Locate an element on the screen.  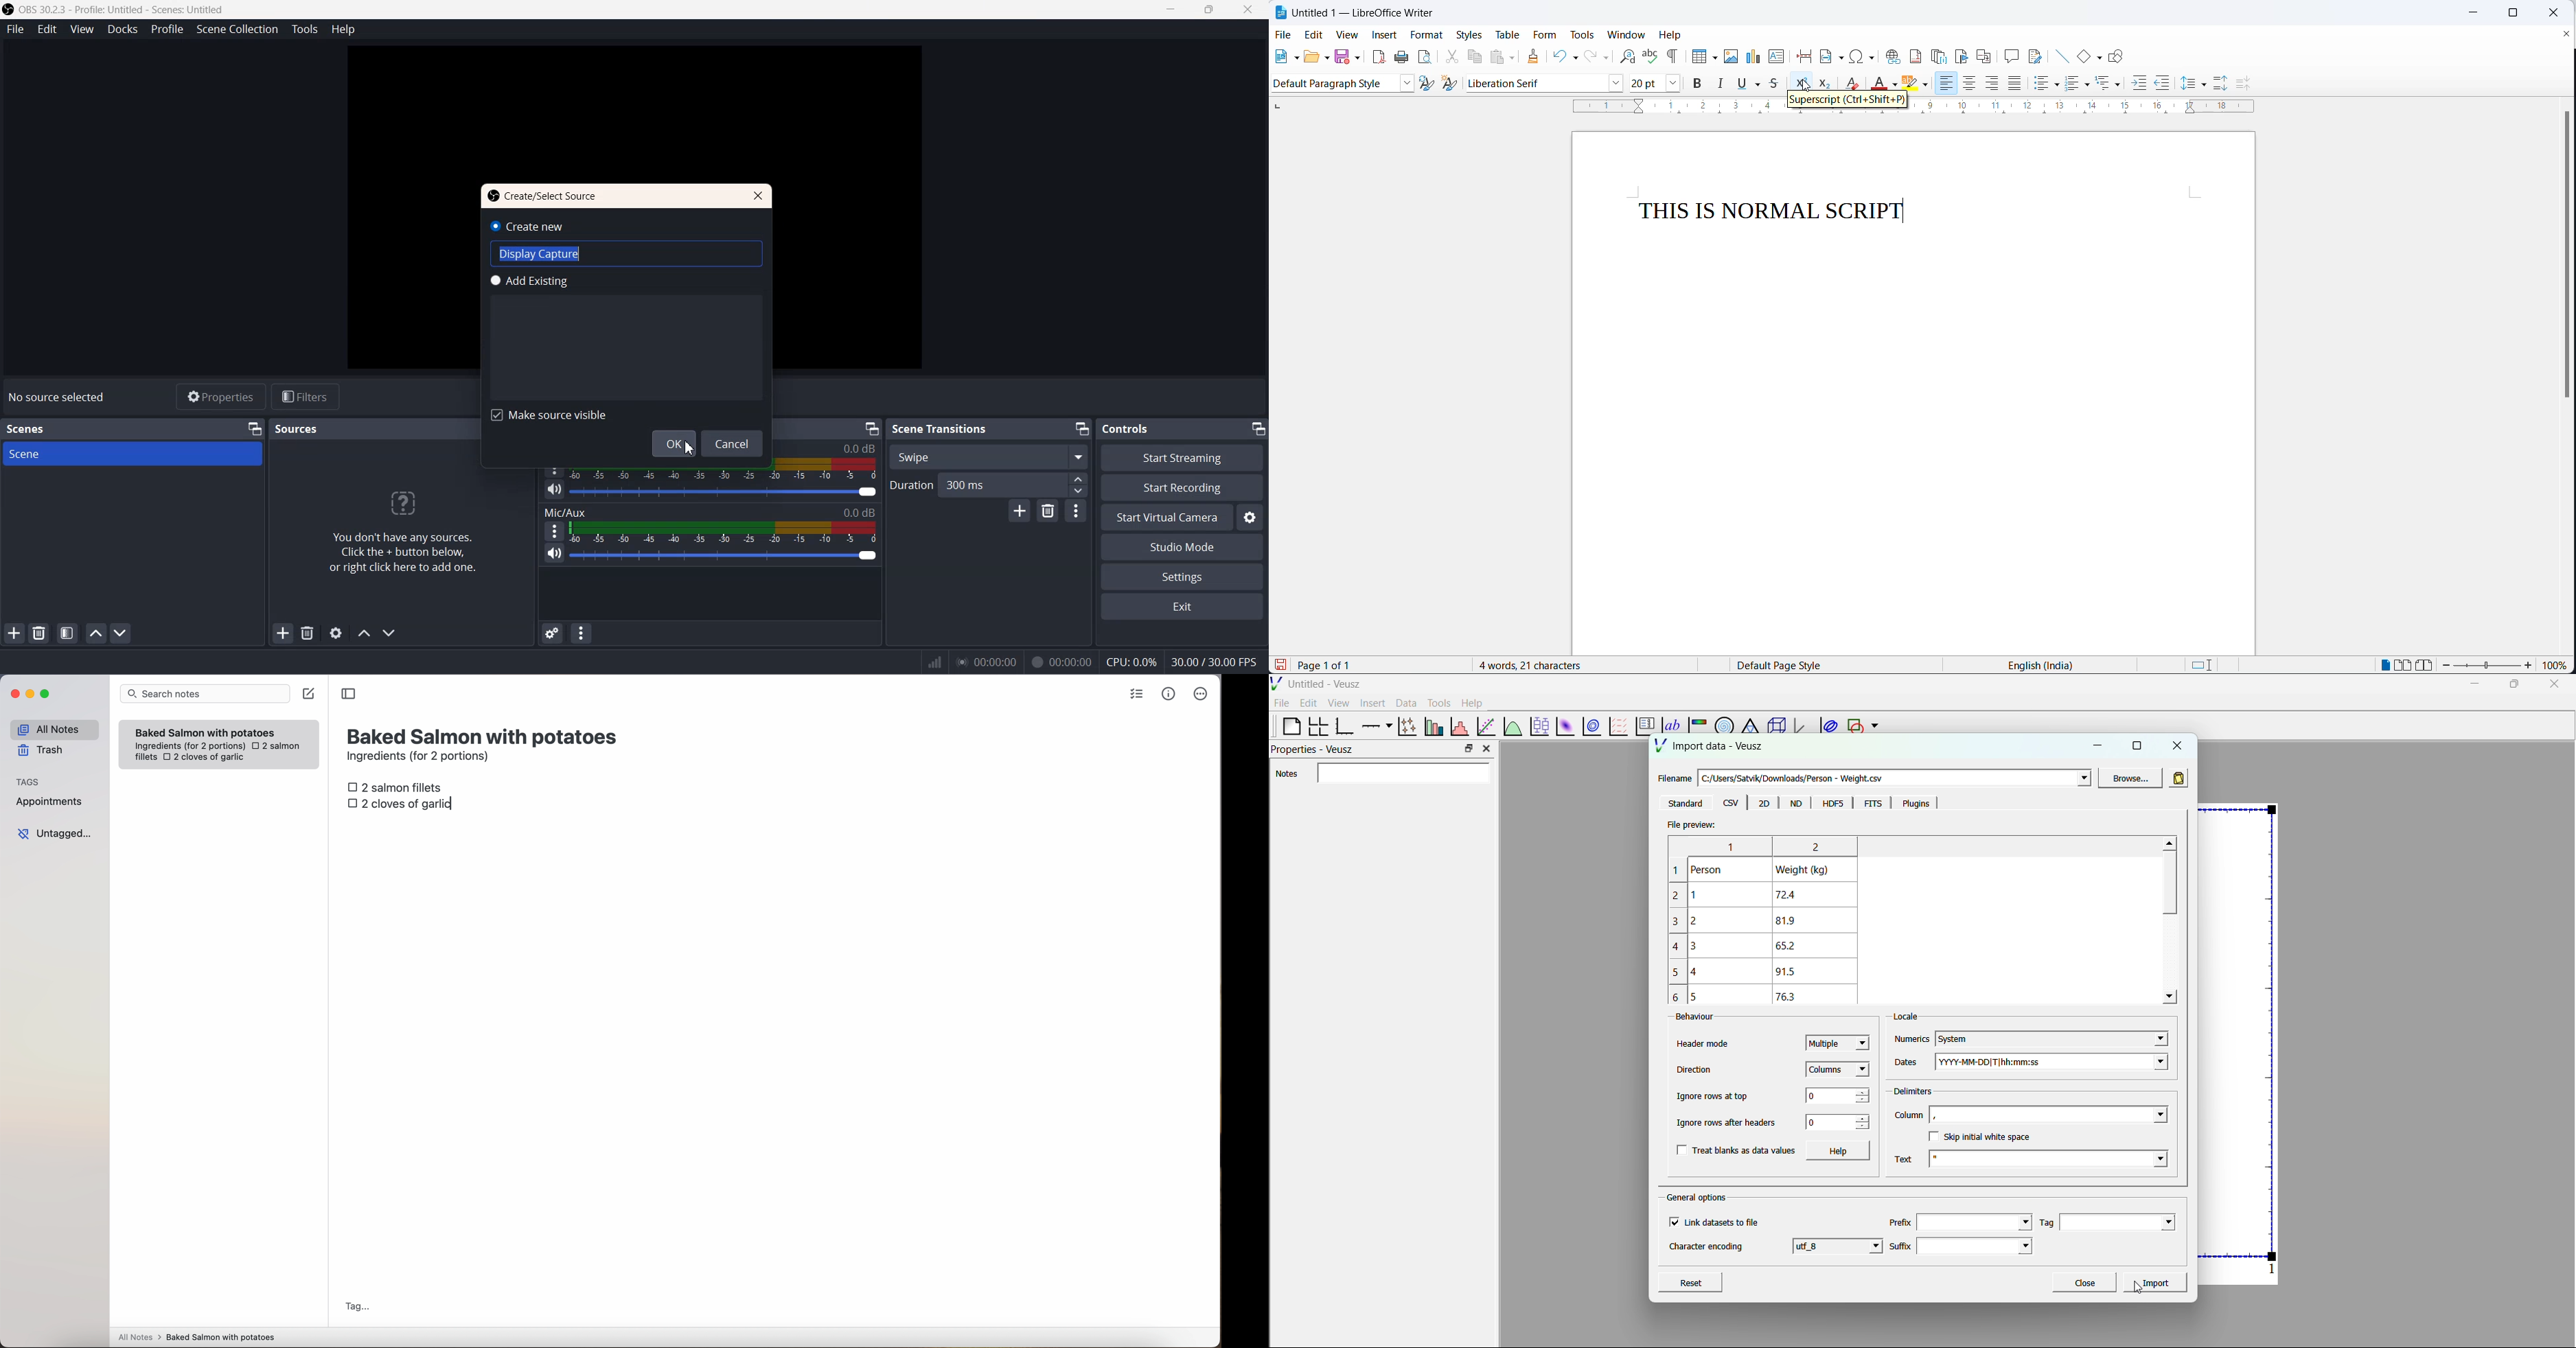
Browse is located at coordinates (2131, 777).